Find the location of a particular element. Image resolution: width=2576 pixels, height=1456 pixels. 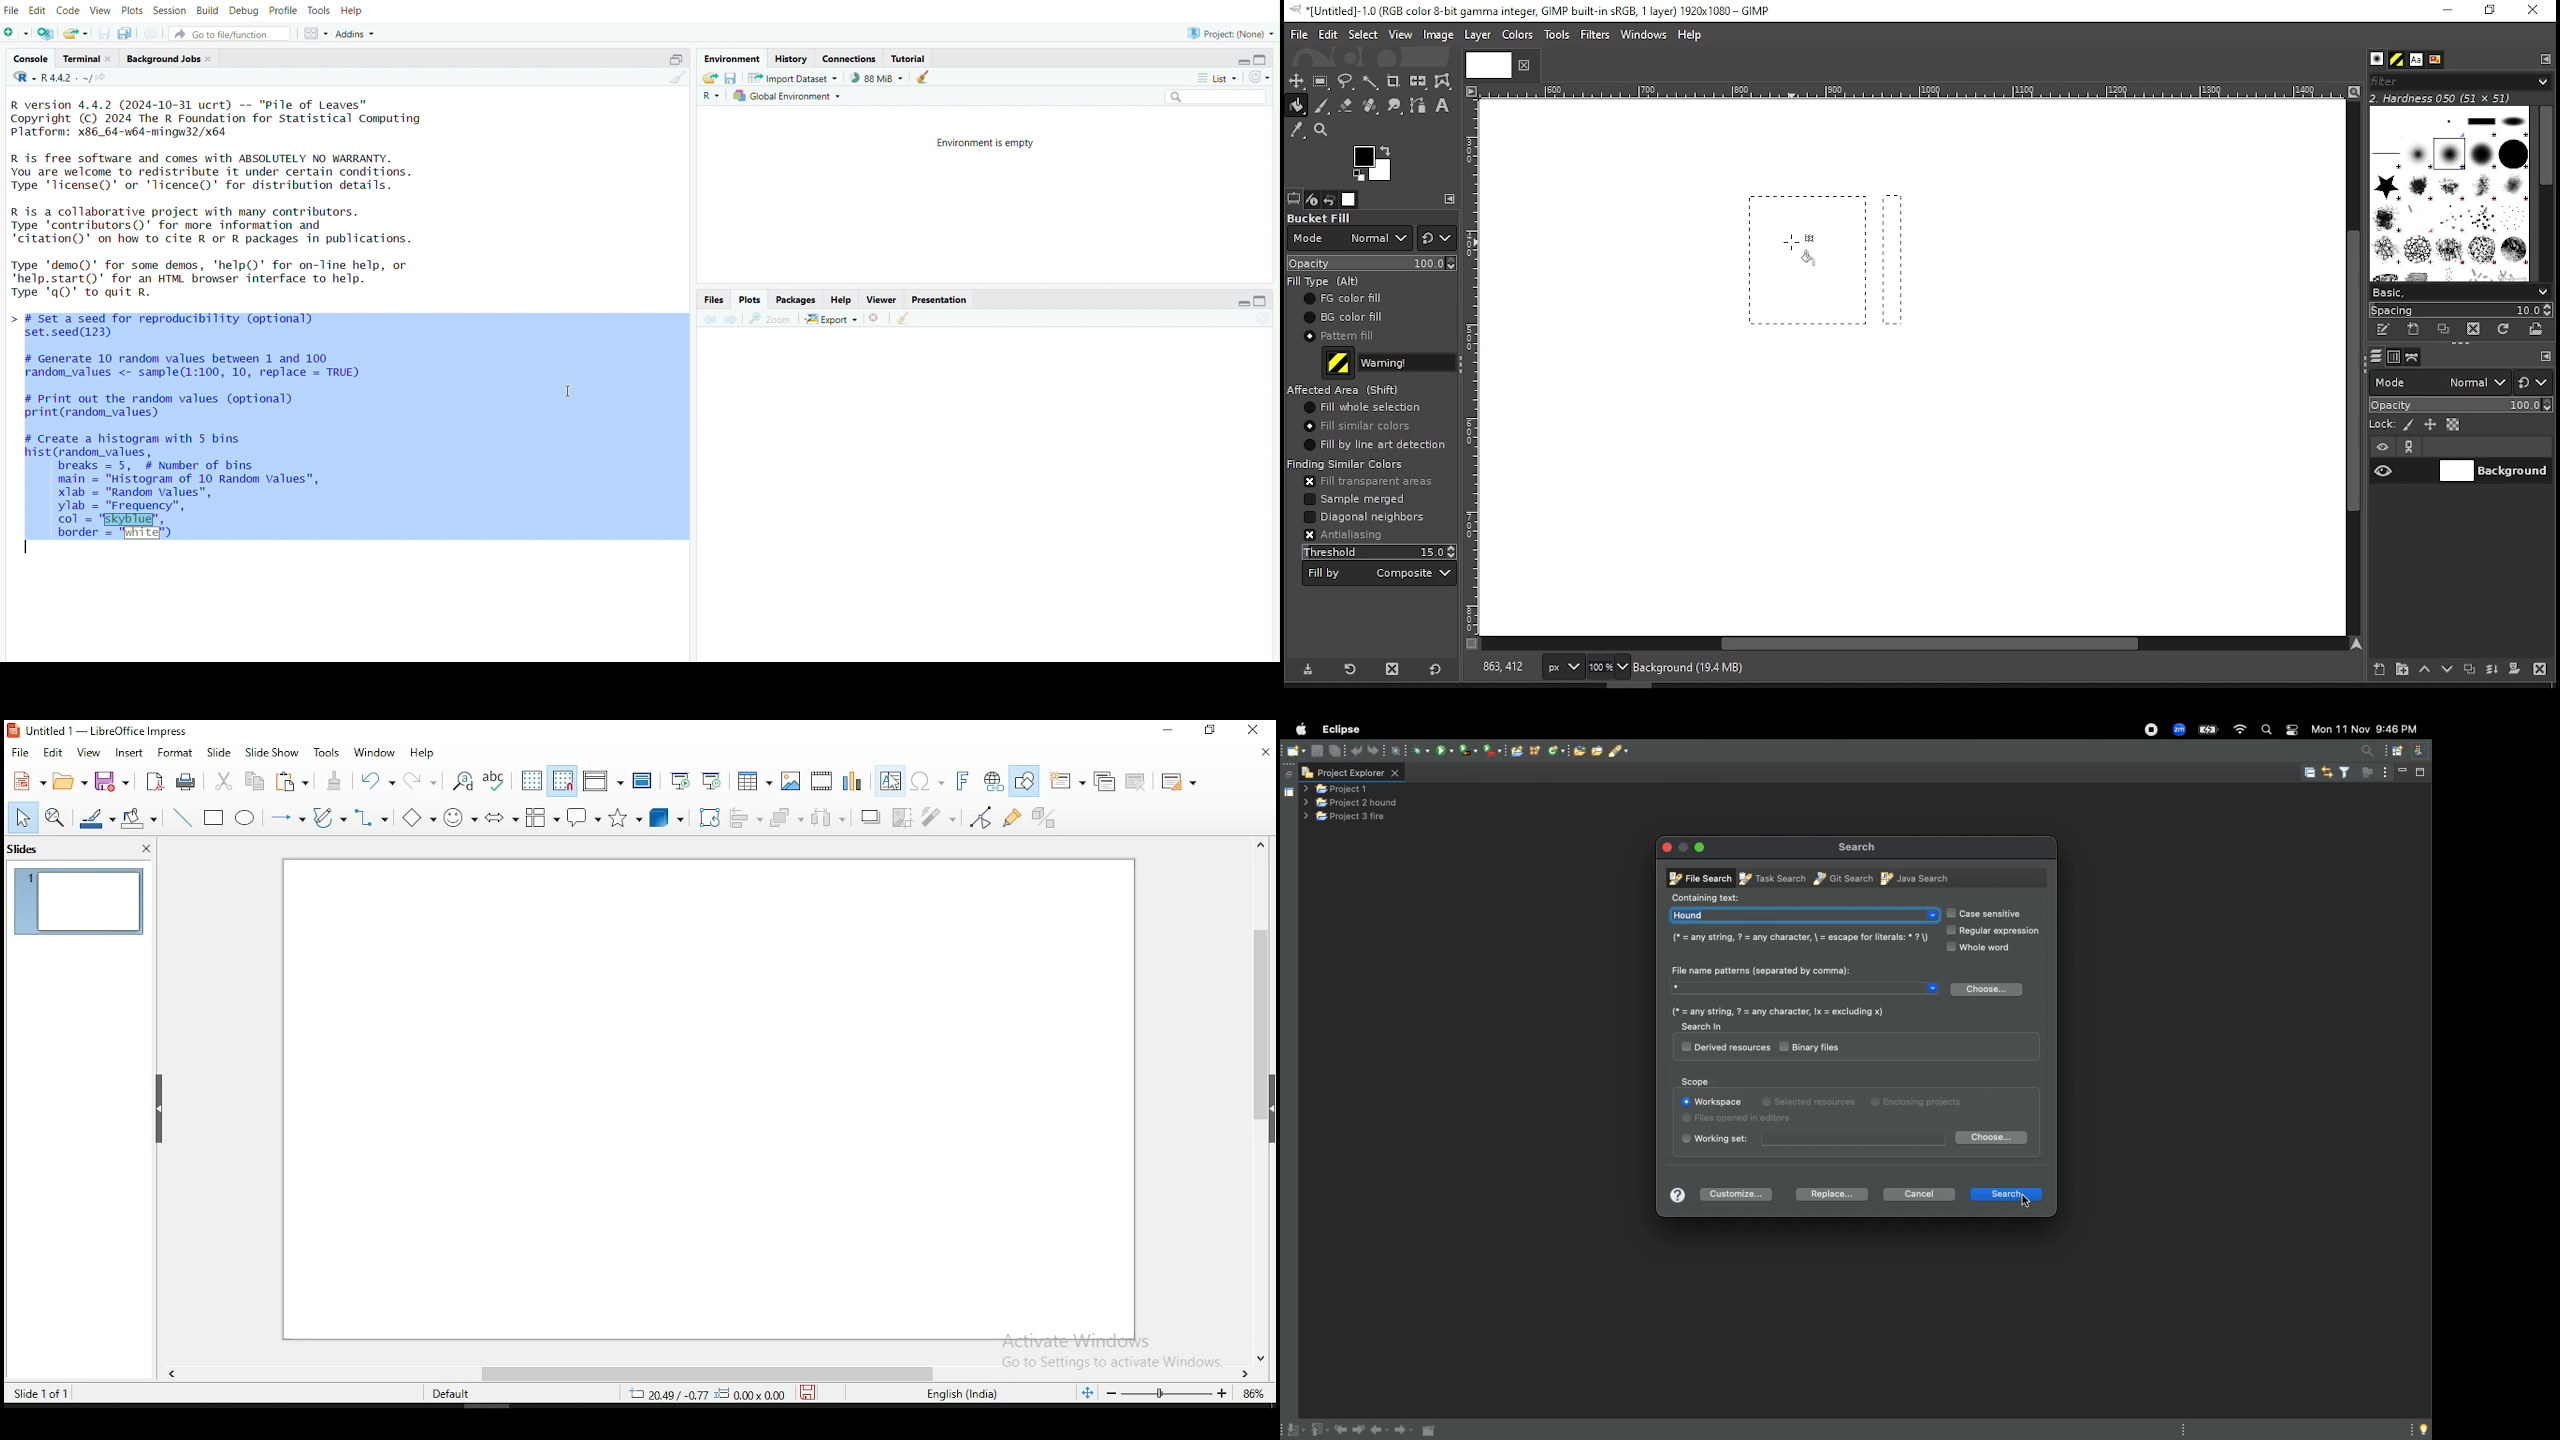

afftected area is located at coordinates (1346, 390).